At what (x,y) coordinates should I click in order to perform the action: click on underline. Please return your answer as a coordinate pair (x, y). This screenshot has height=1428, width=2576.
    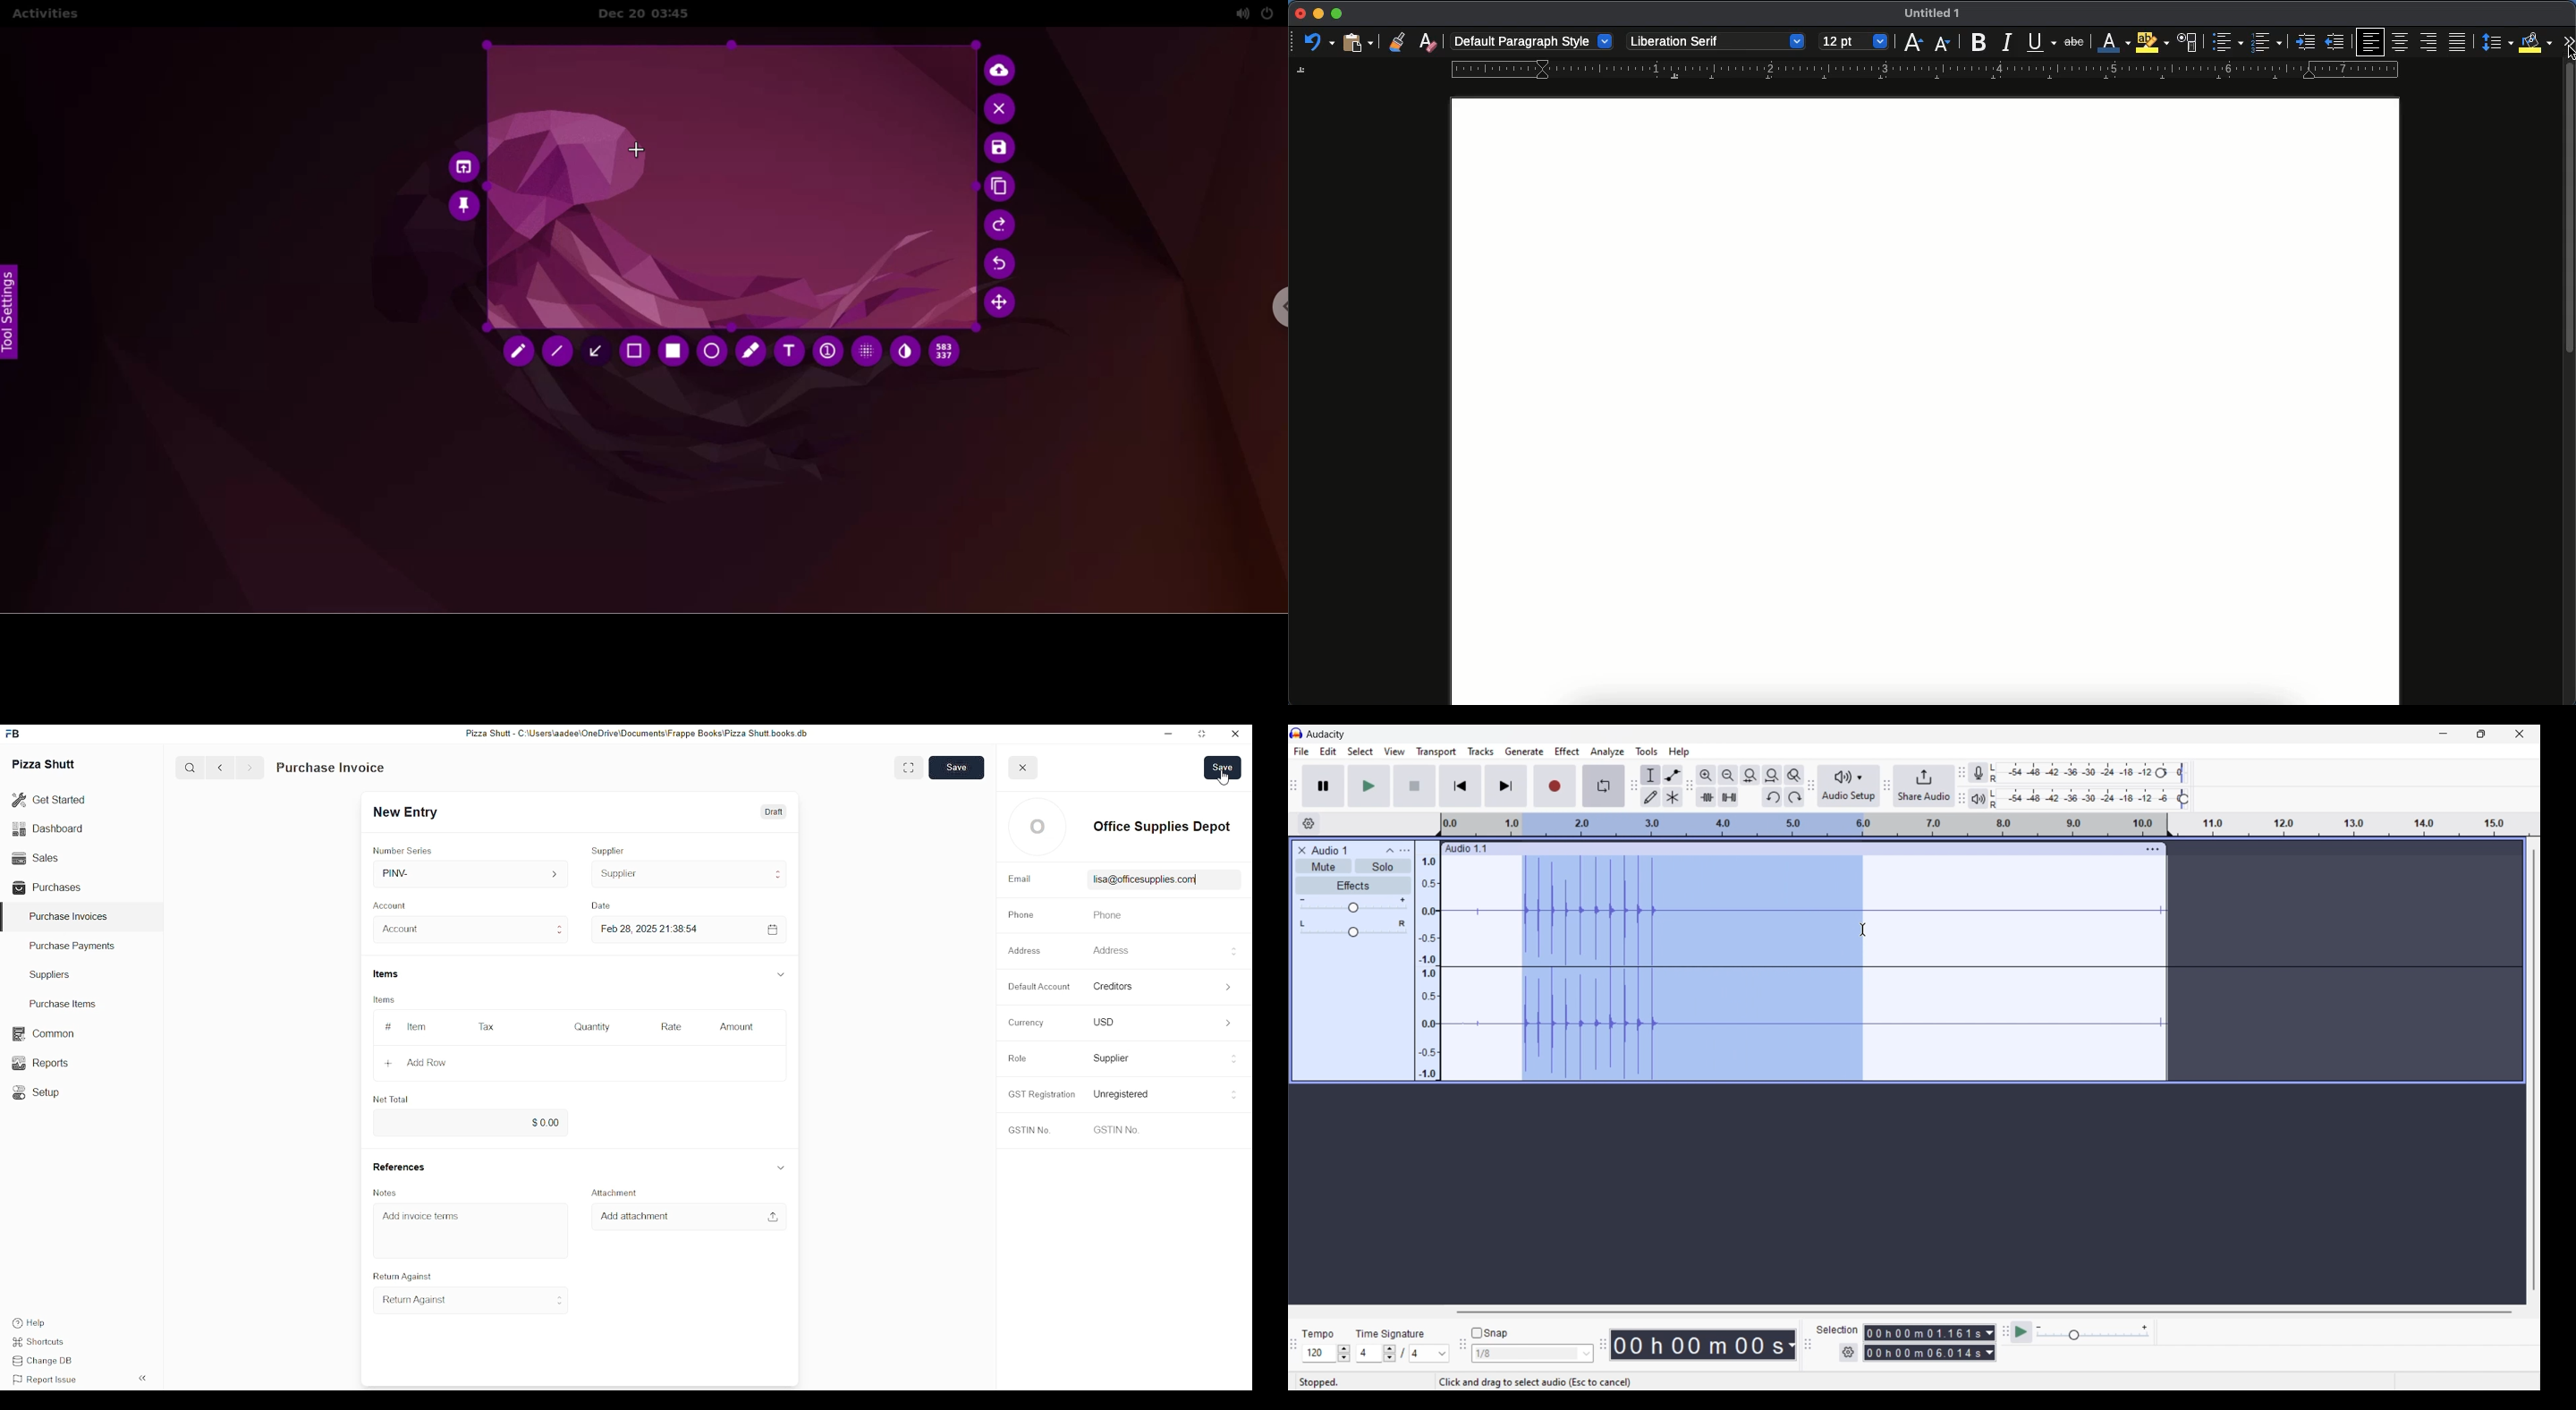
    Looking at the image, I should click on (2041, 44).